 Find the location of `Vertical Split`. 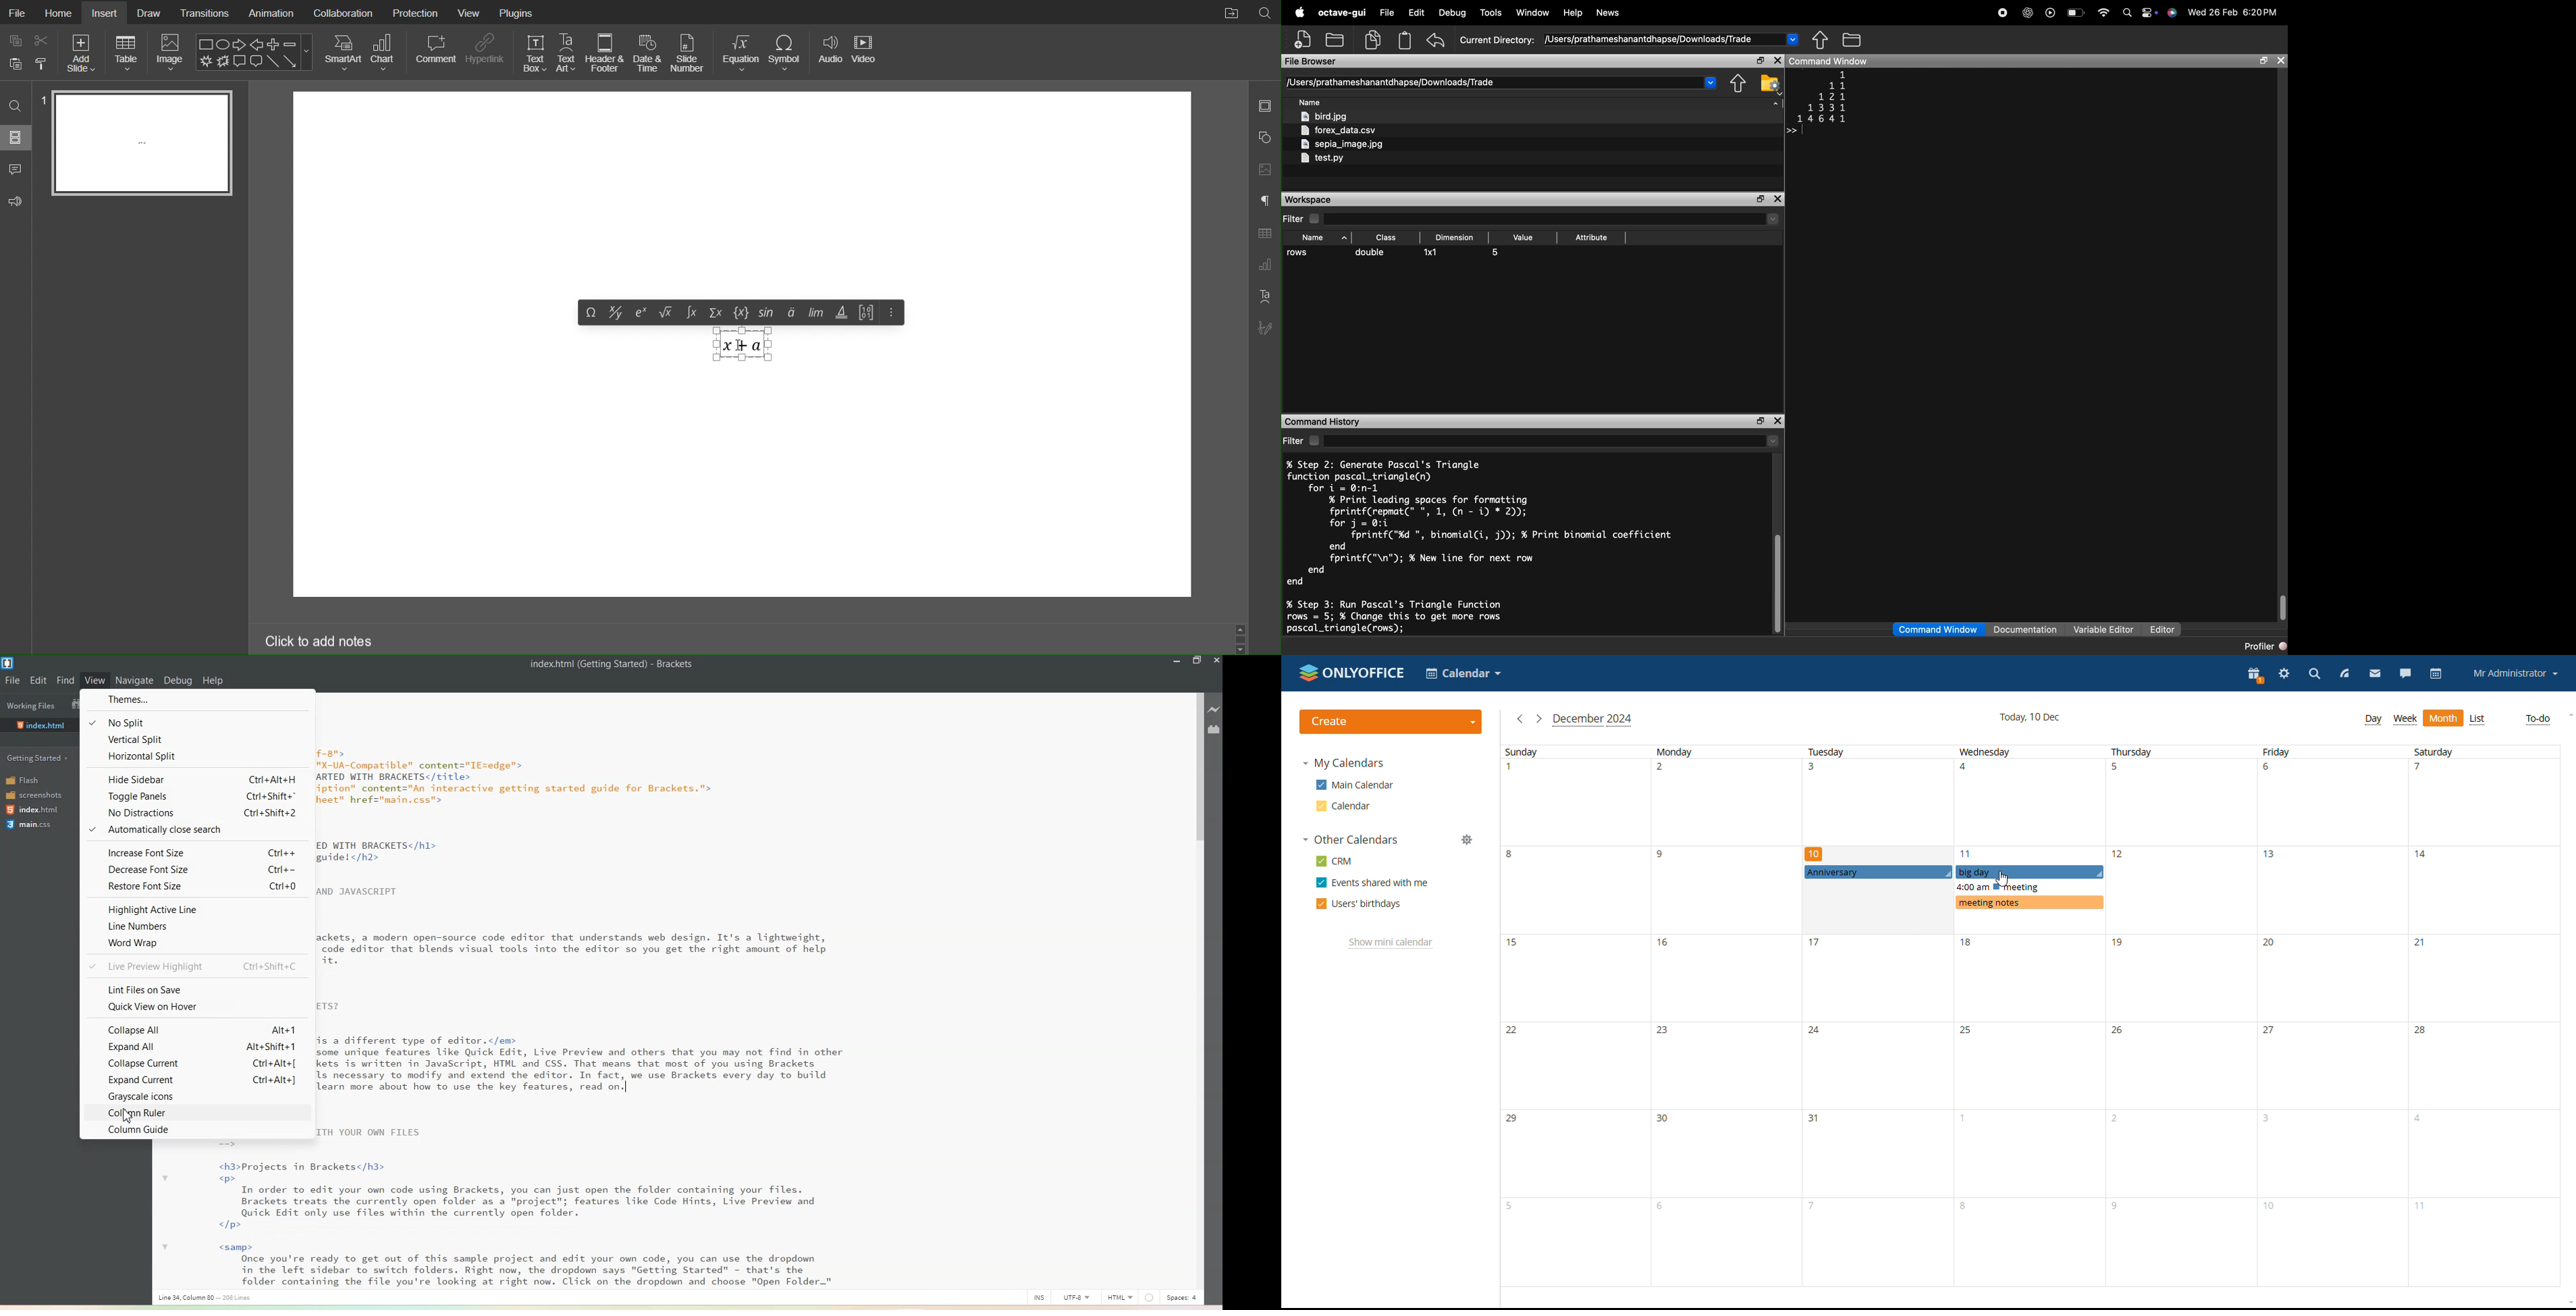

Vertical Split is located at coordinates (196, 738).